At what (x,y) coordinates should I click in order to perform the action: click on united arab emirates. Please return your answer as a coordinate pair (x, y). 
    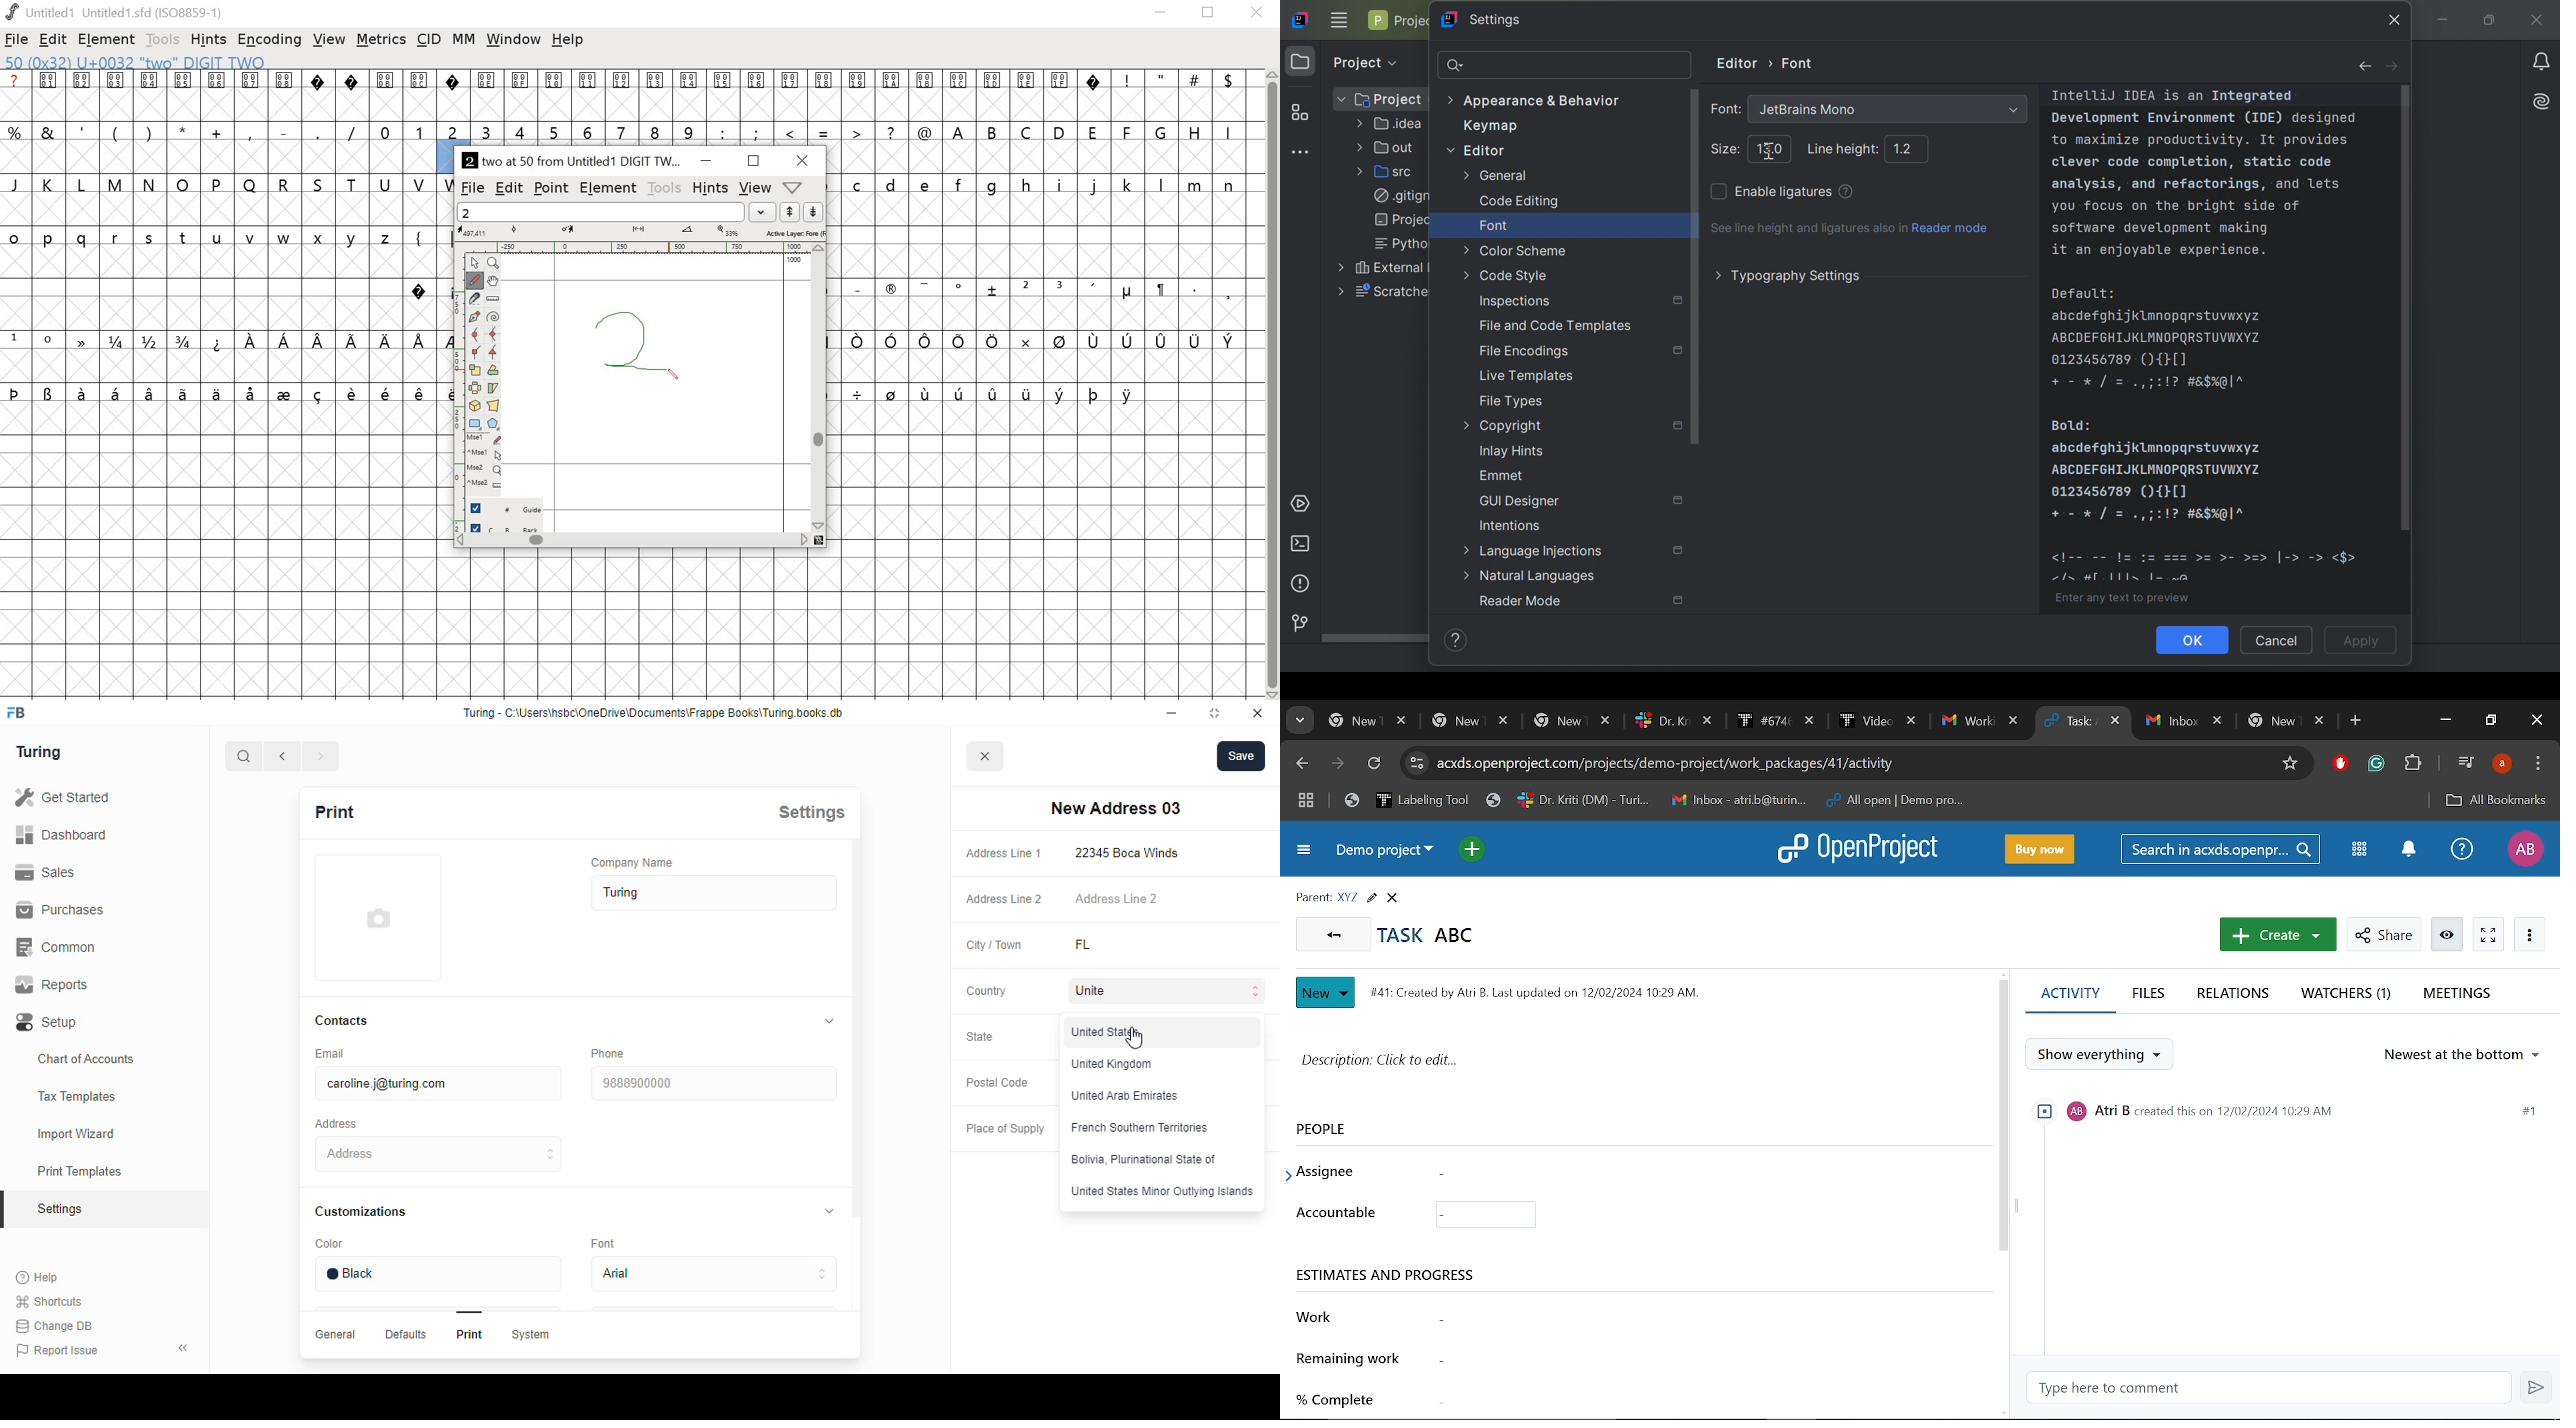
    Looking at the image, I should click on (1126, 1096).